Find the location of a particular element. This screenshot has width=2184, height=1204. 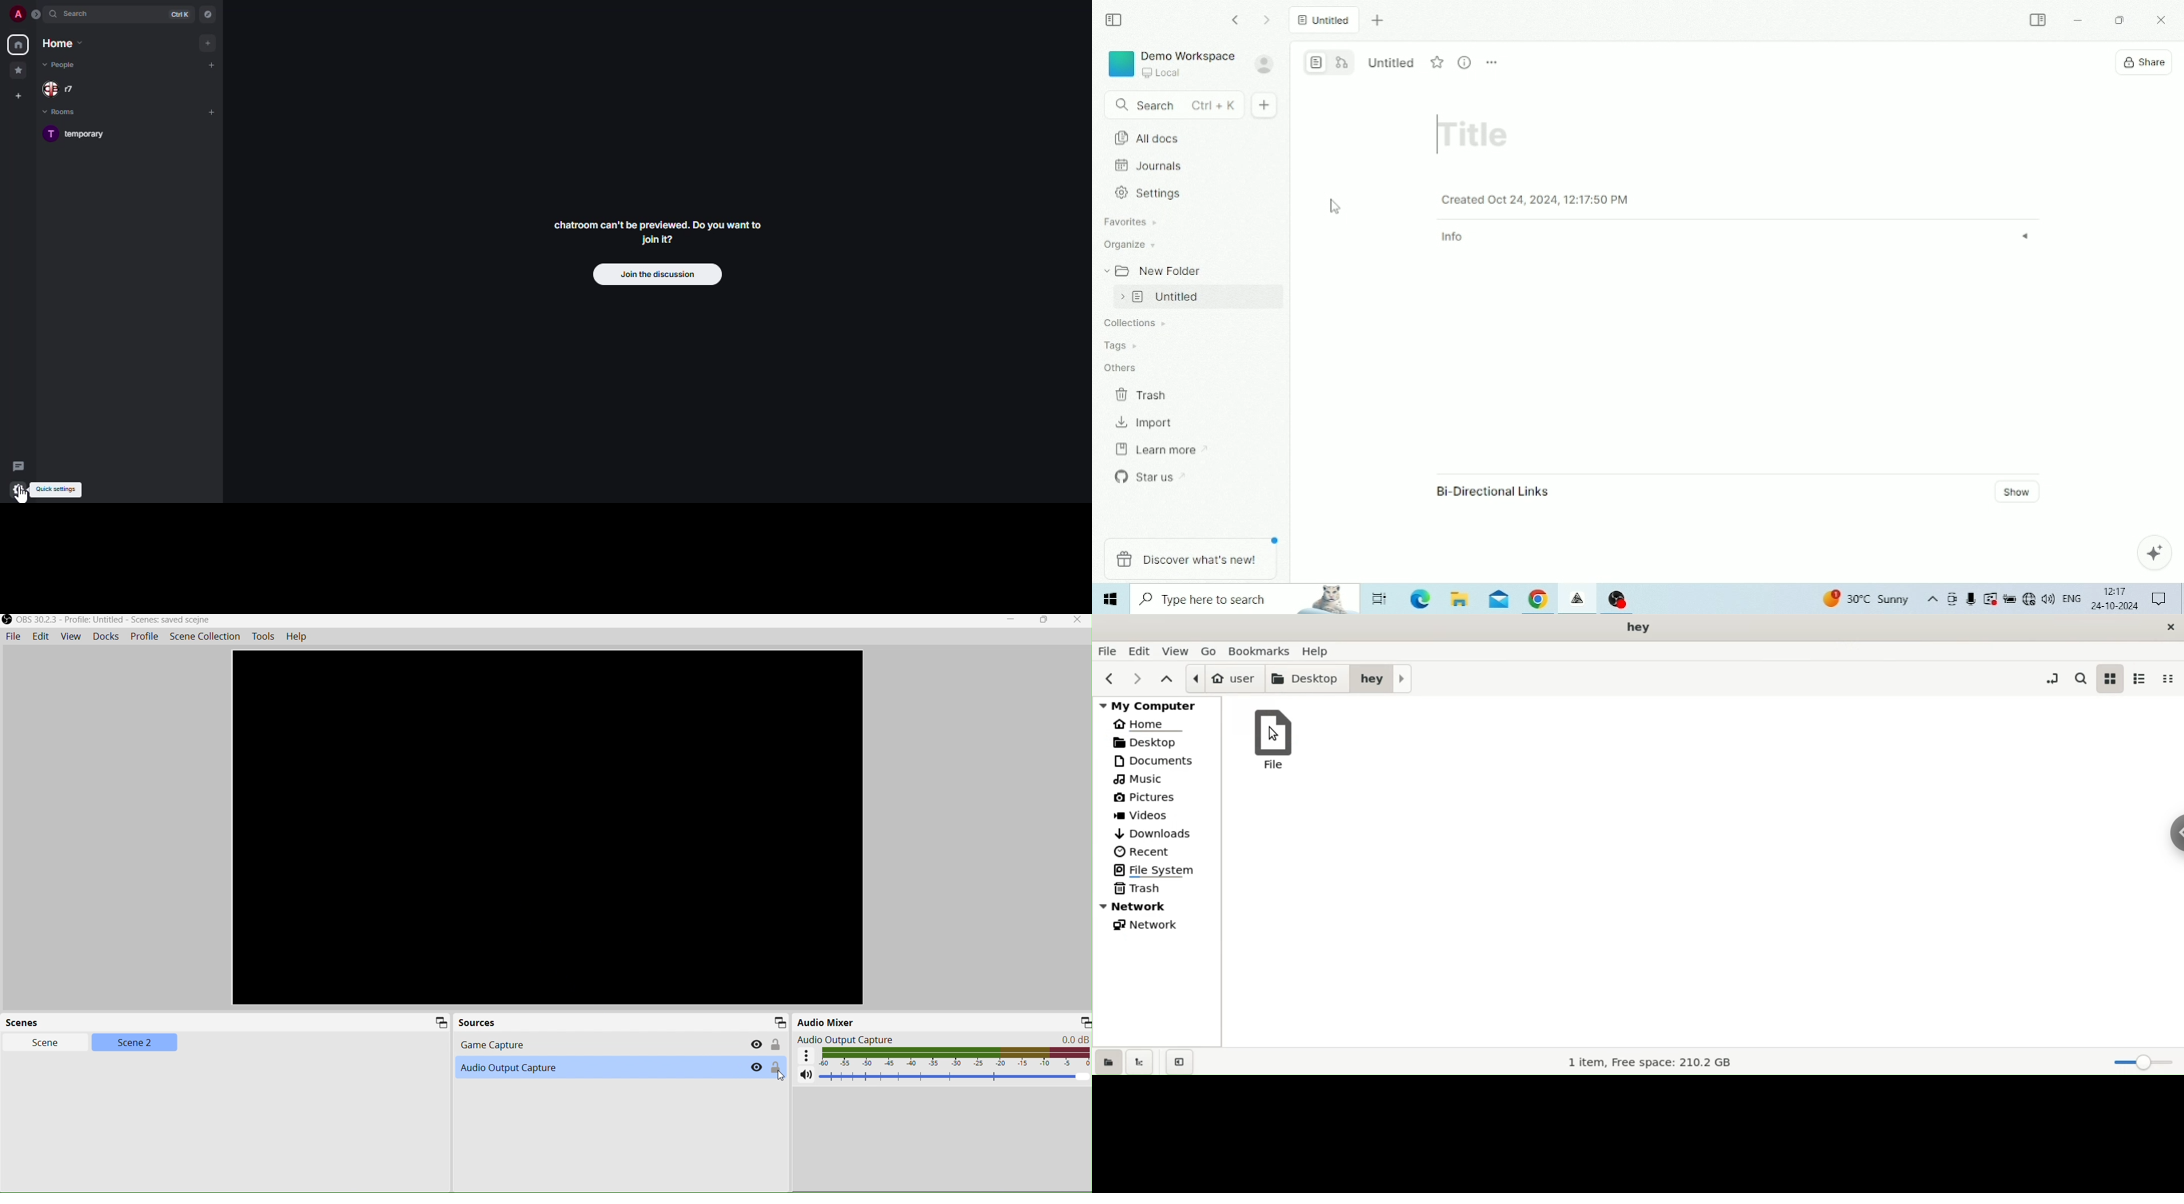

Lock is located at coordinates (776, 1045).